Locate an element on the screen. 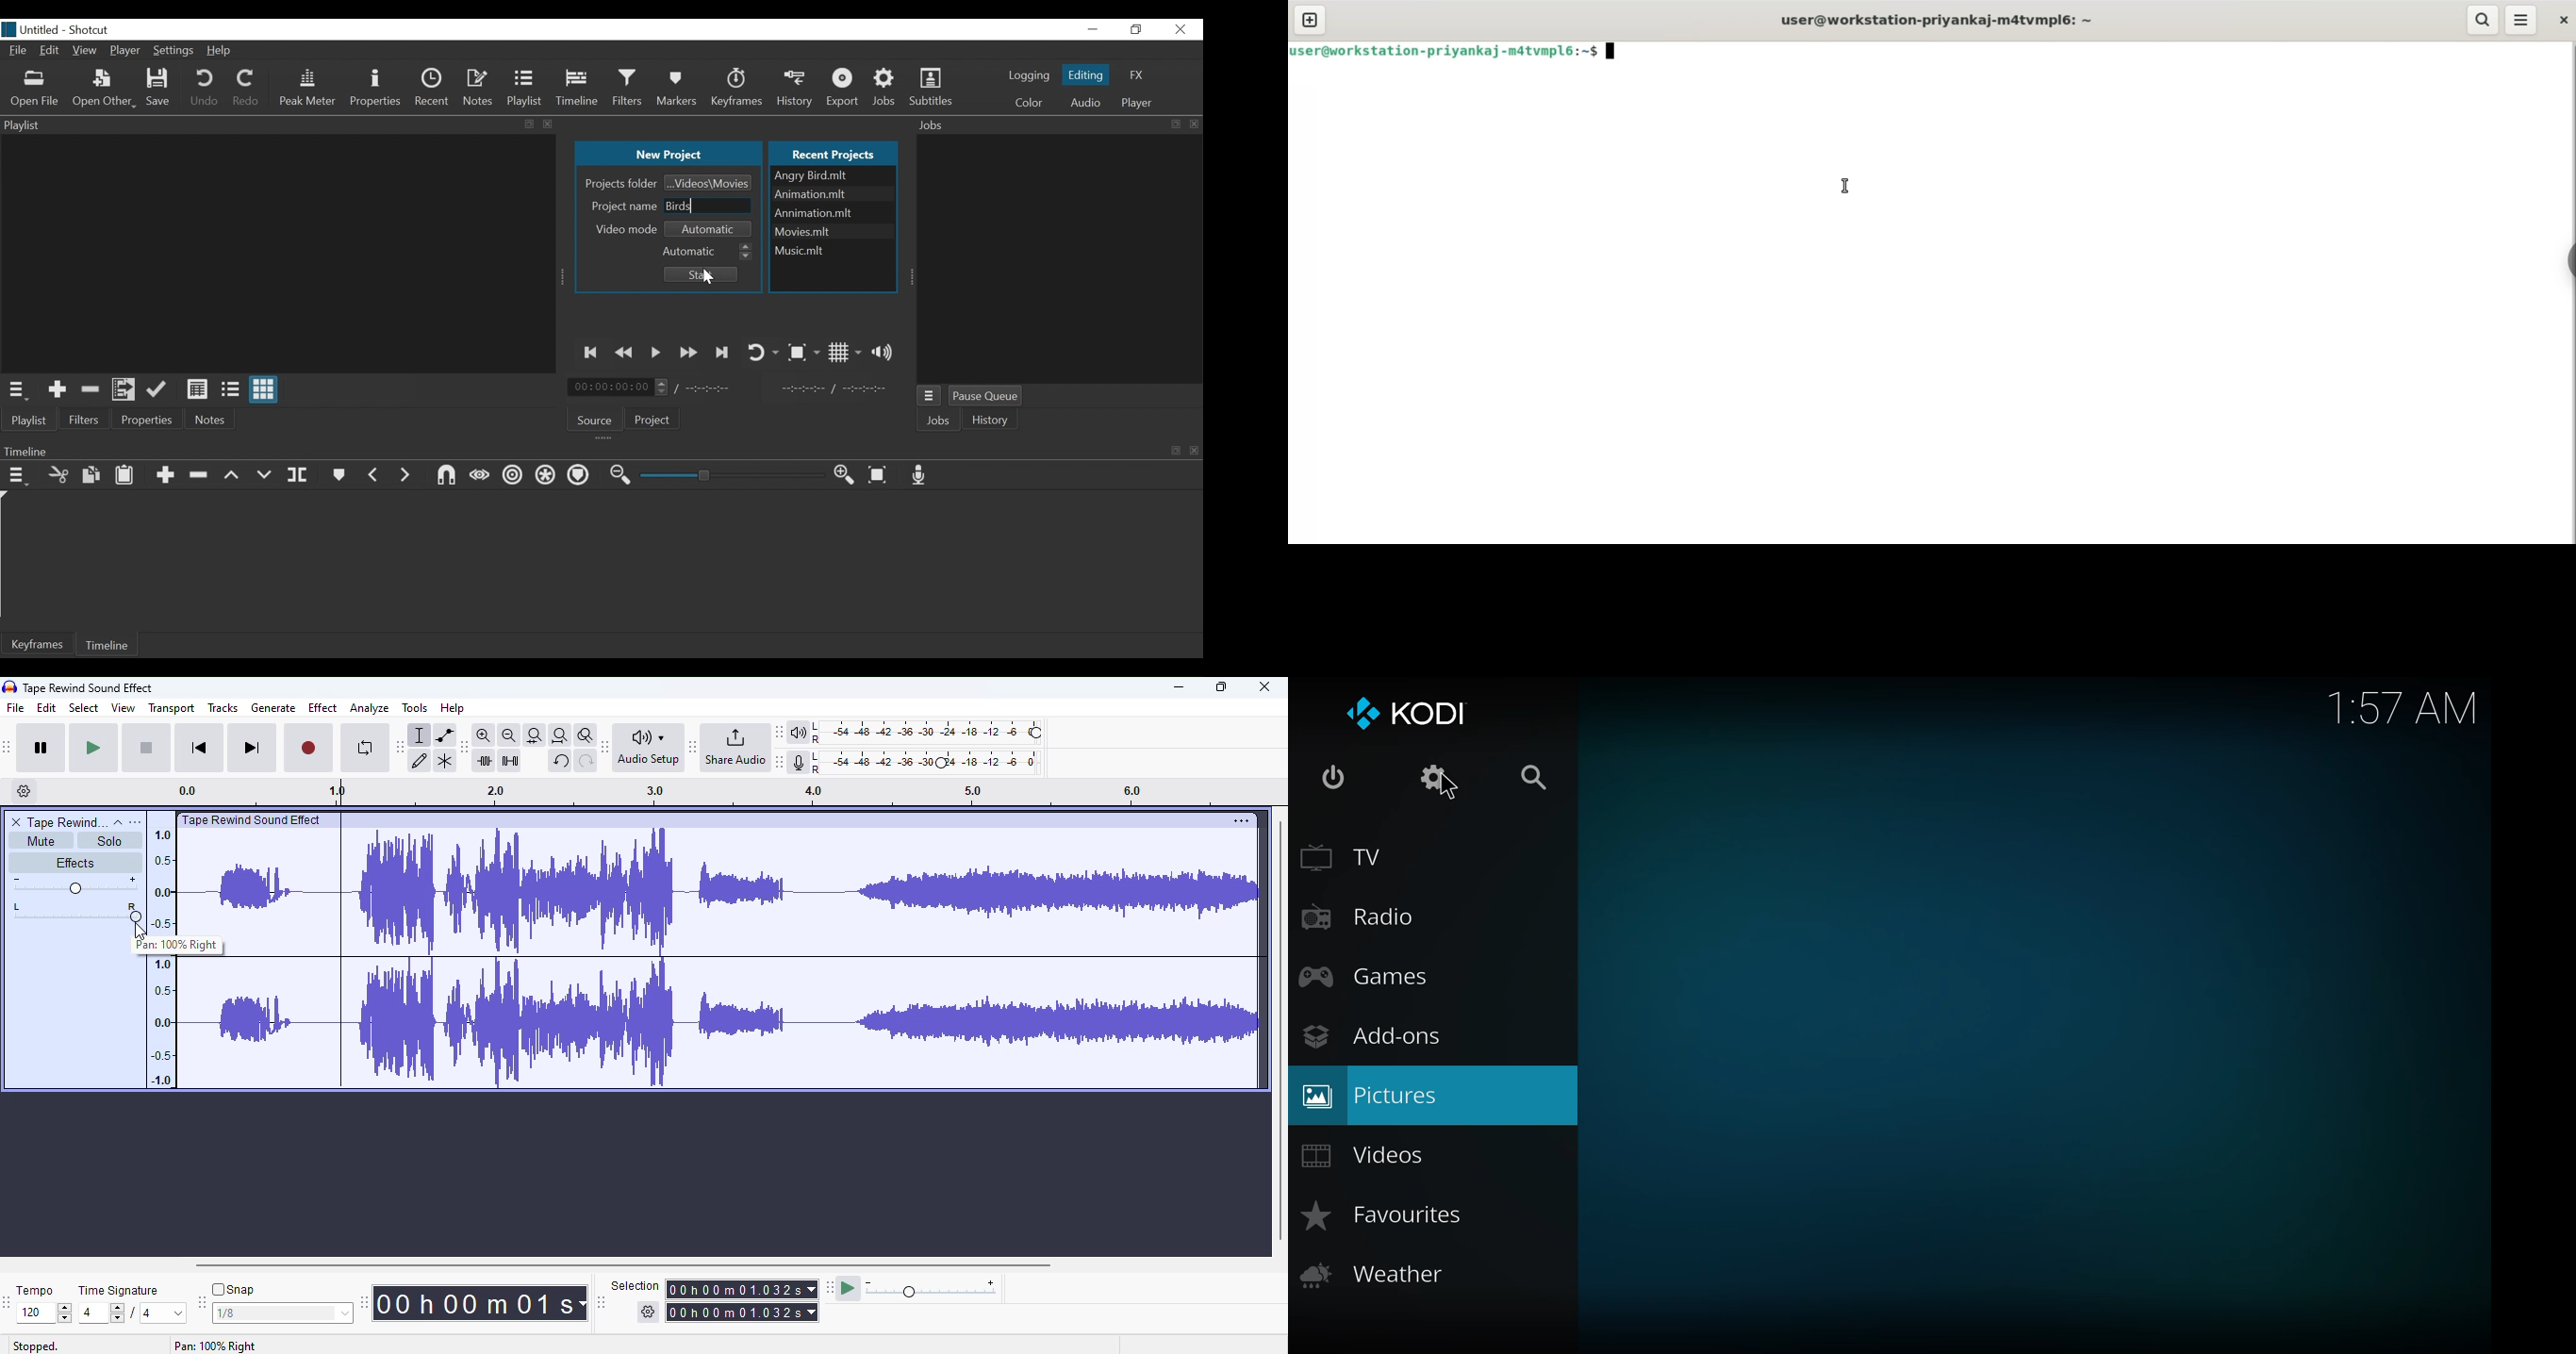 The height and width of the screenshot is (1372, 2576). Toggle play or pause (space) is located at coordinates (656, 353).